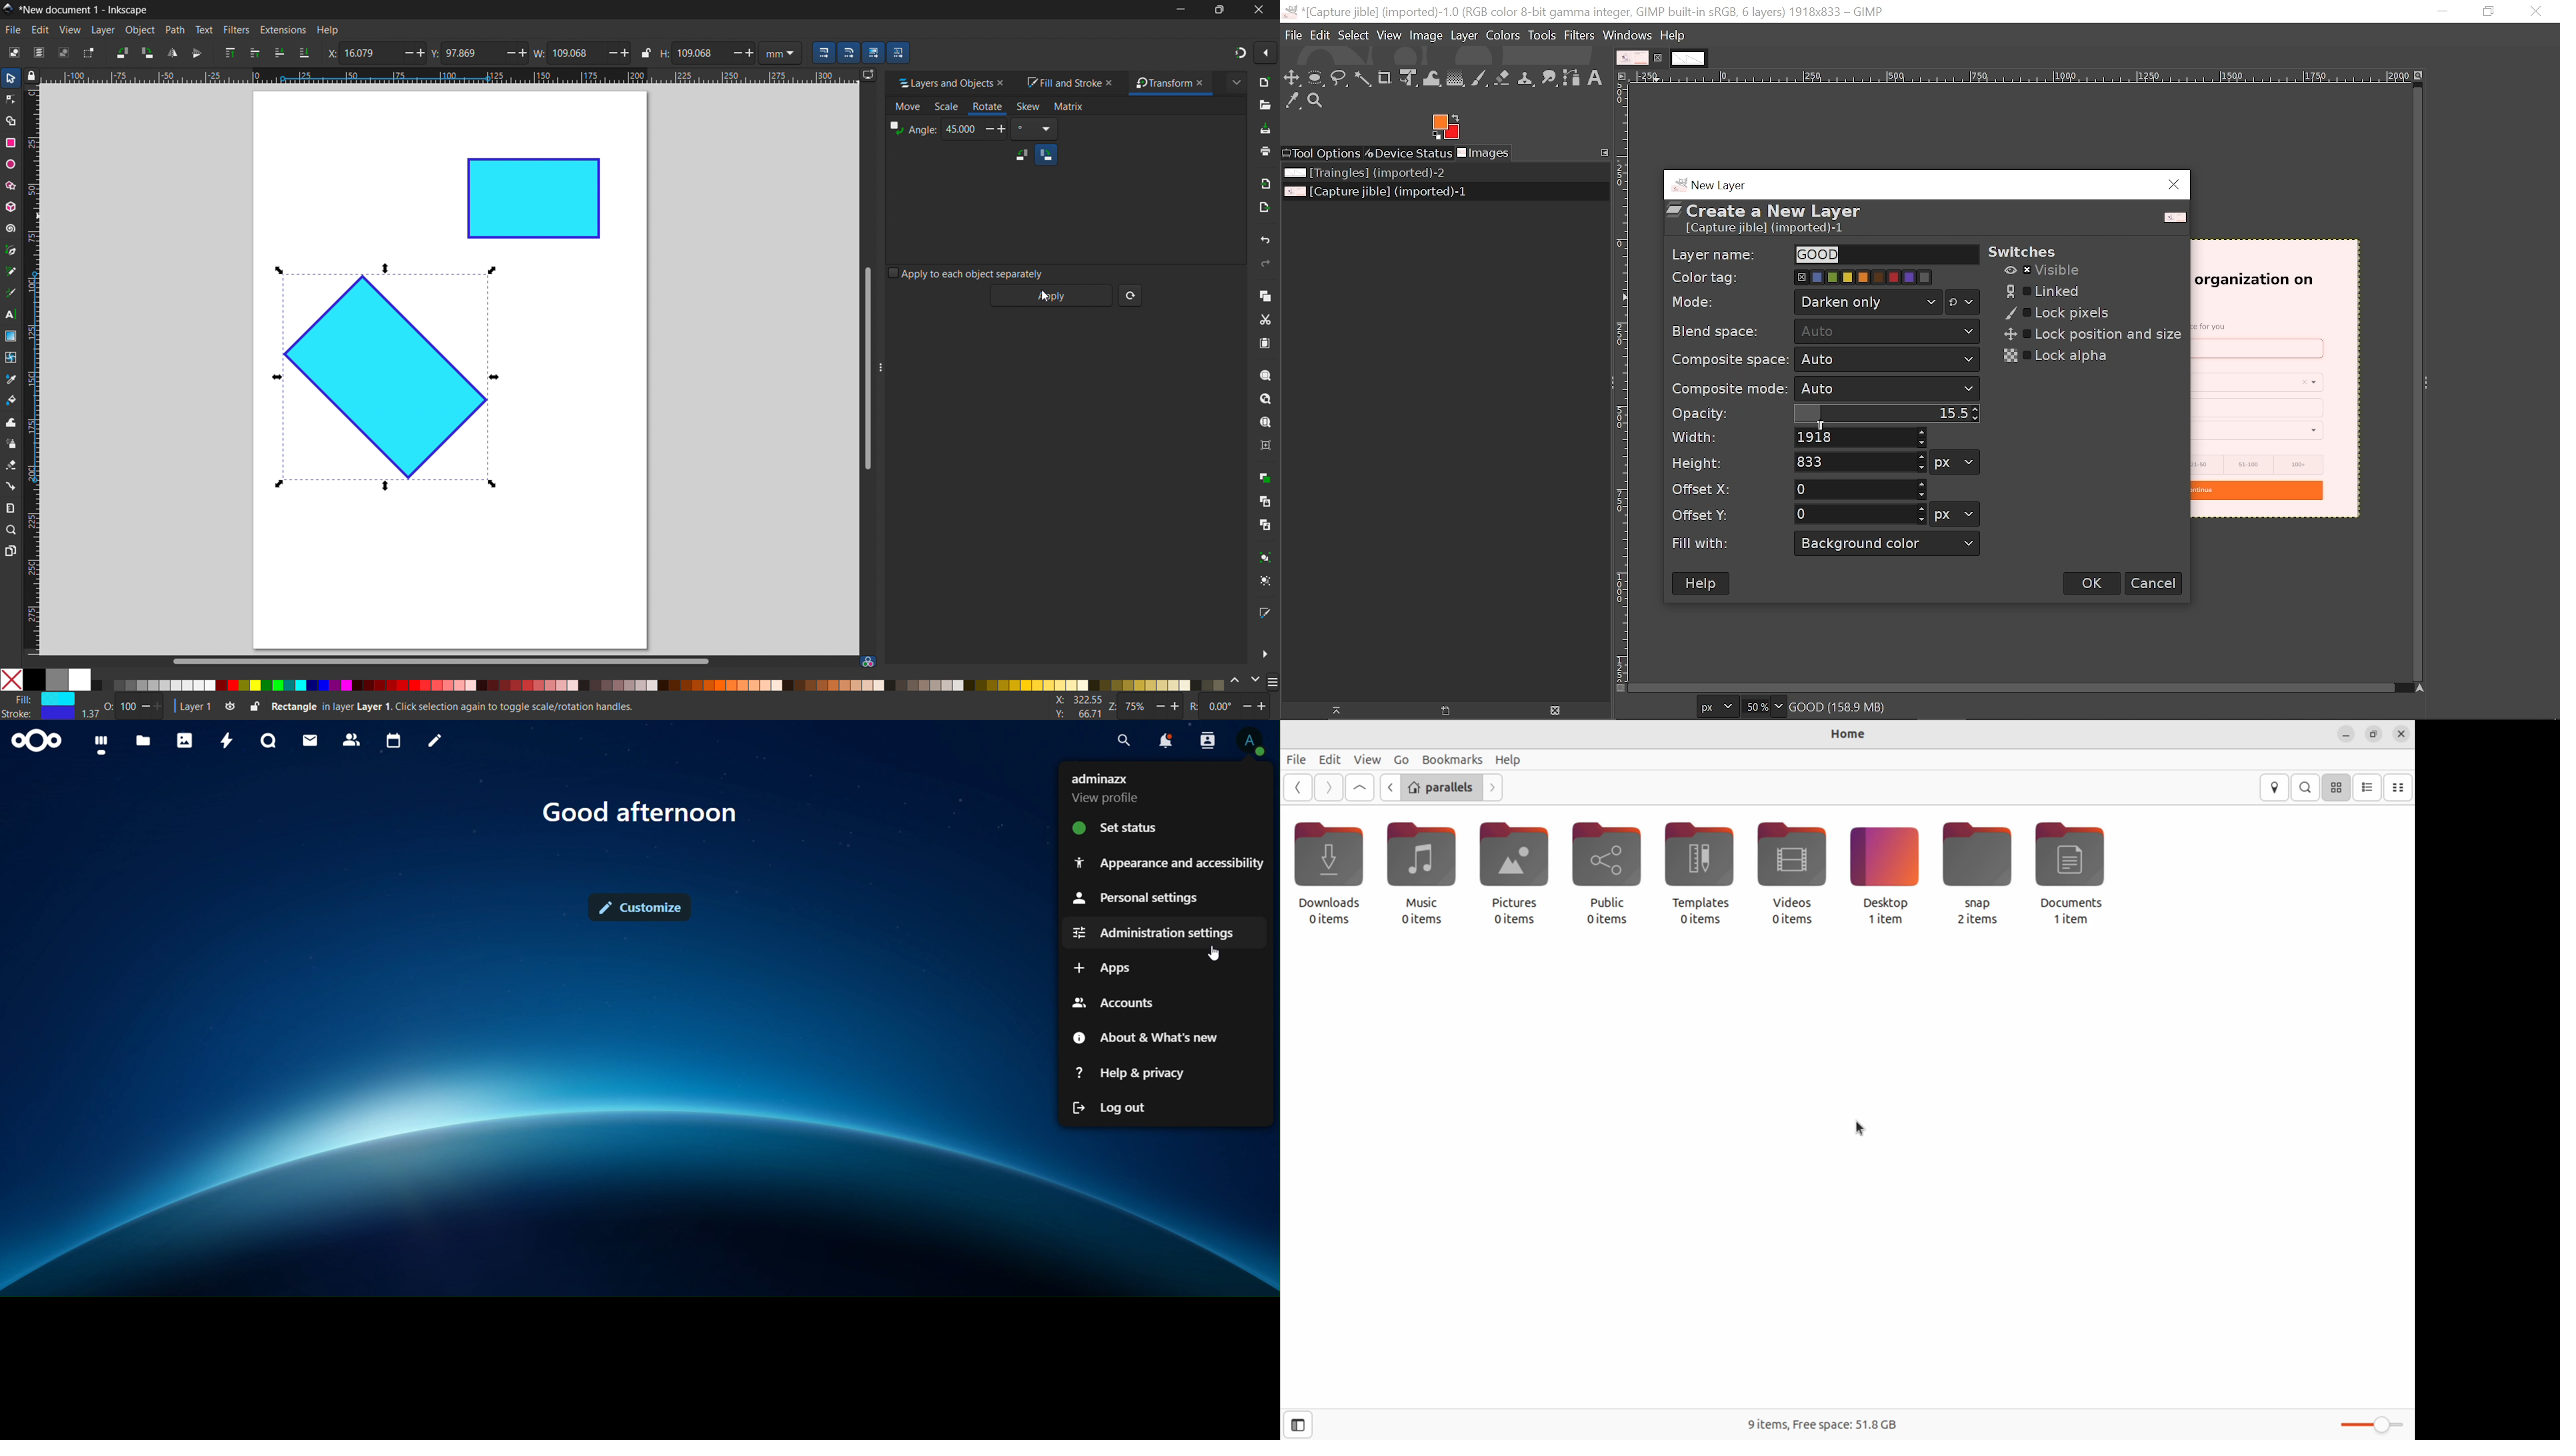 The width and height of the screenshot is (2576, 1456). I want to click on Rectangle in Layer 1. Click selection again to toggle scale/ rotation handles, so click(455, 705).